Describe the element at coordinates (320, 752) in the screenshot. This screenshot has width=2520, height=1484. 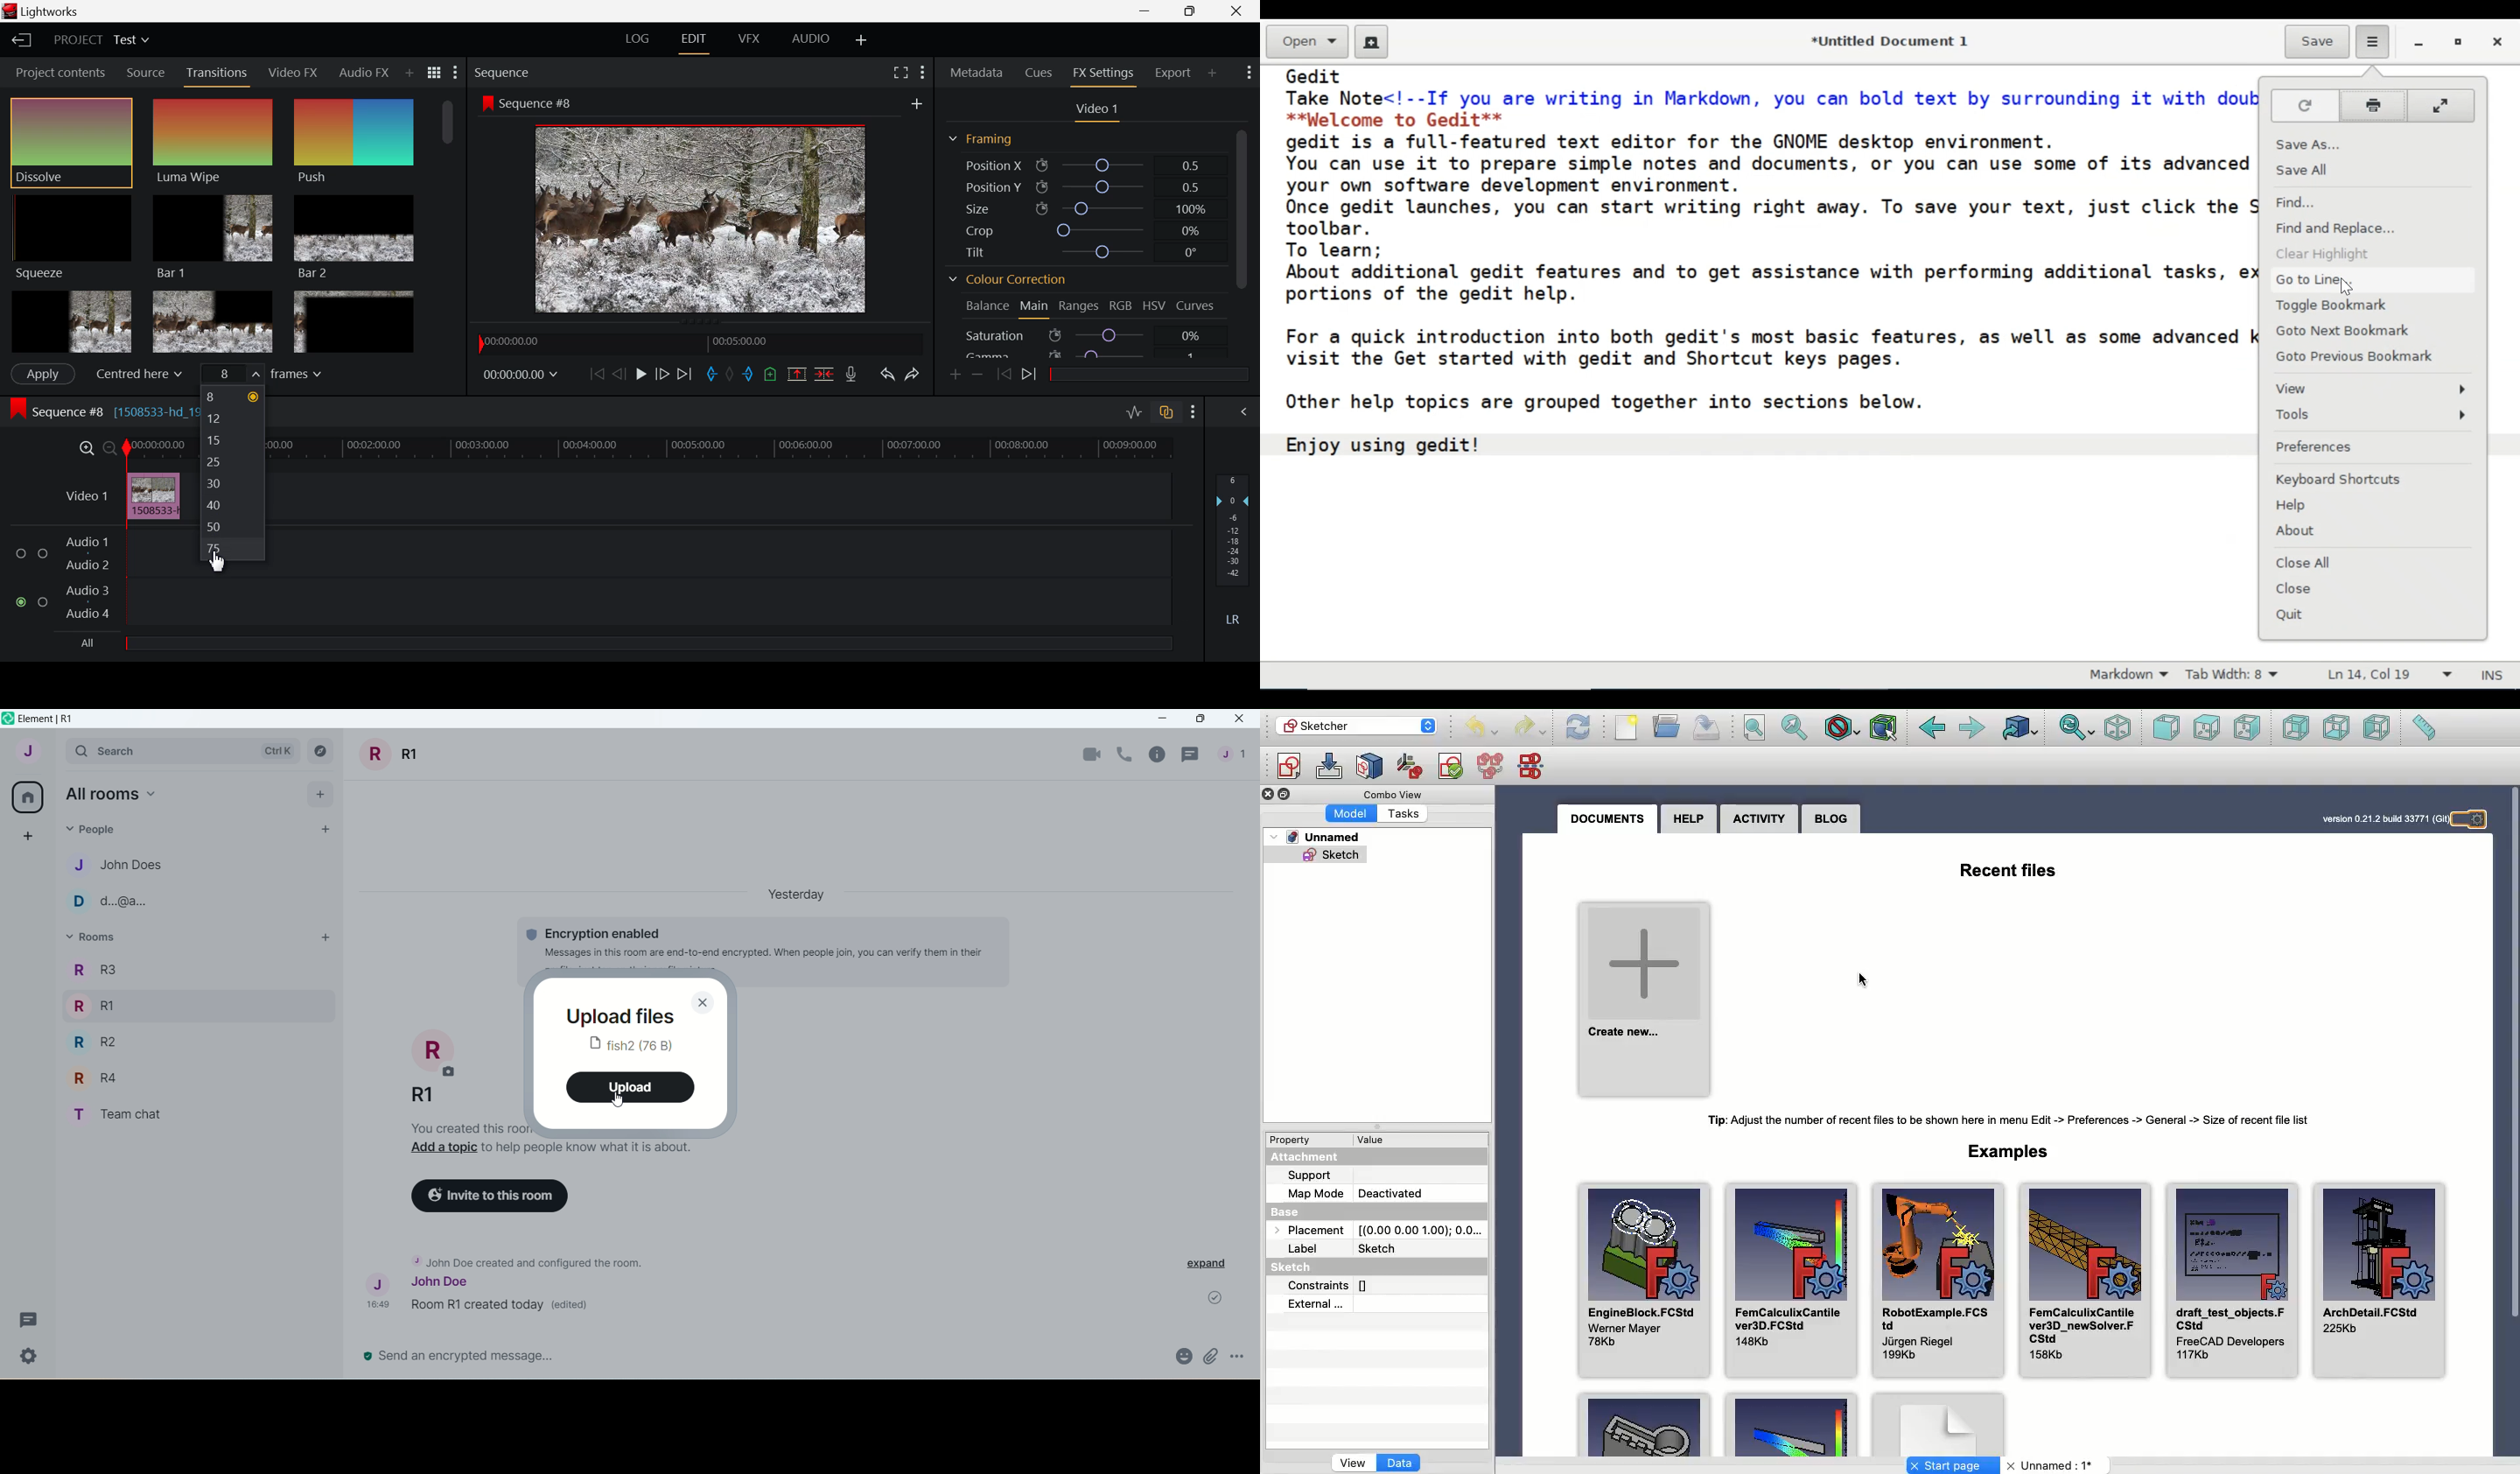
I see `explore rooms` at that location.